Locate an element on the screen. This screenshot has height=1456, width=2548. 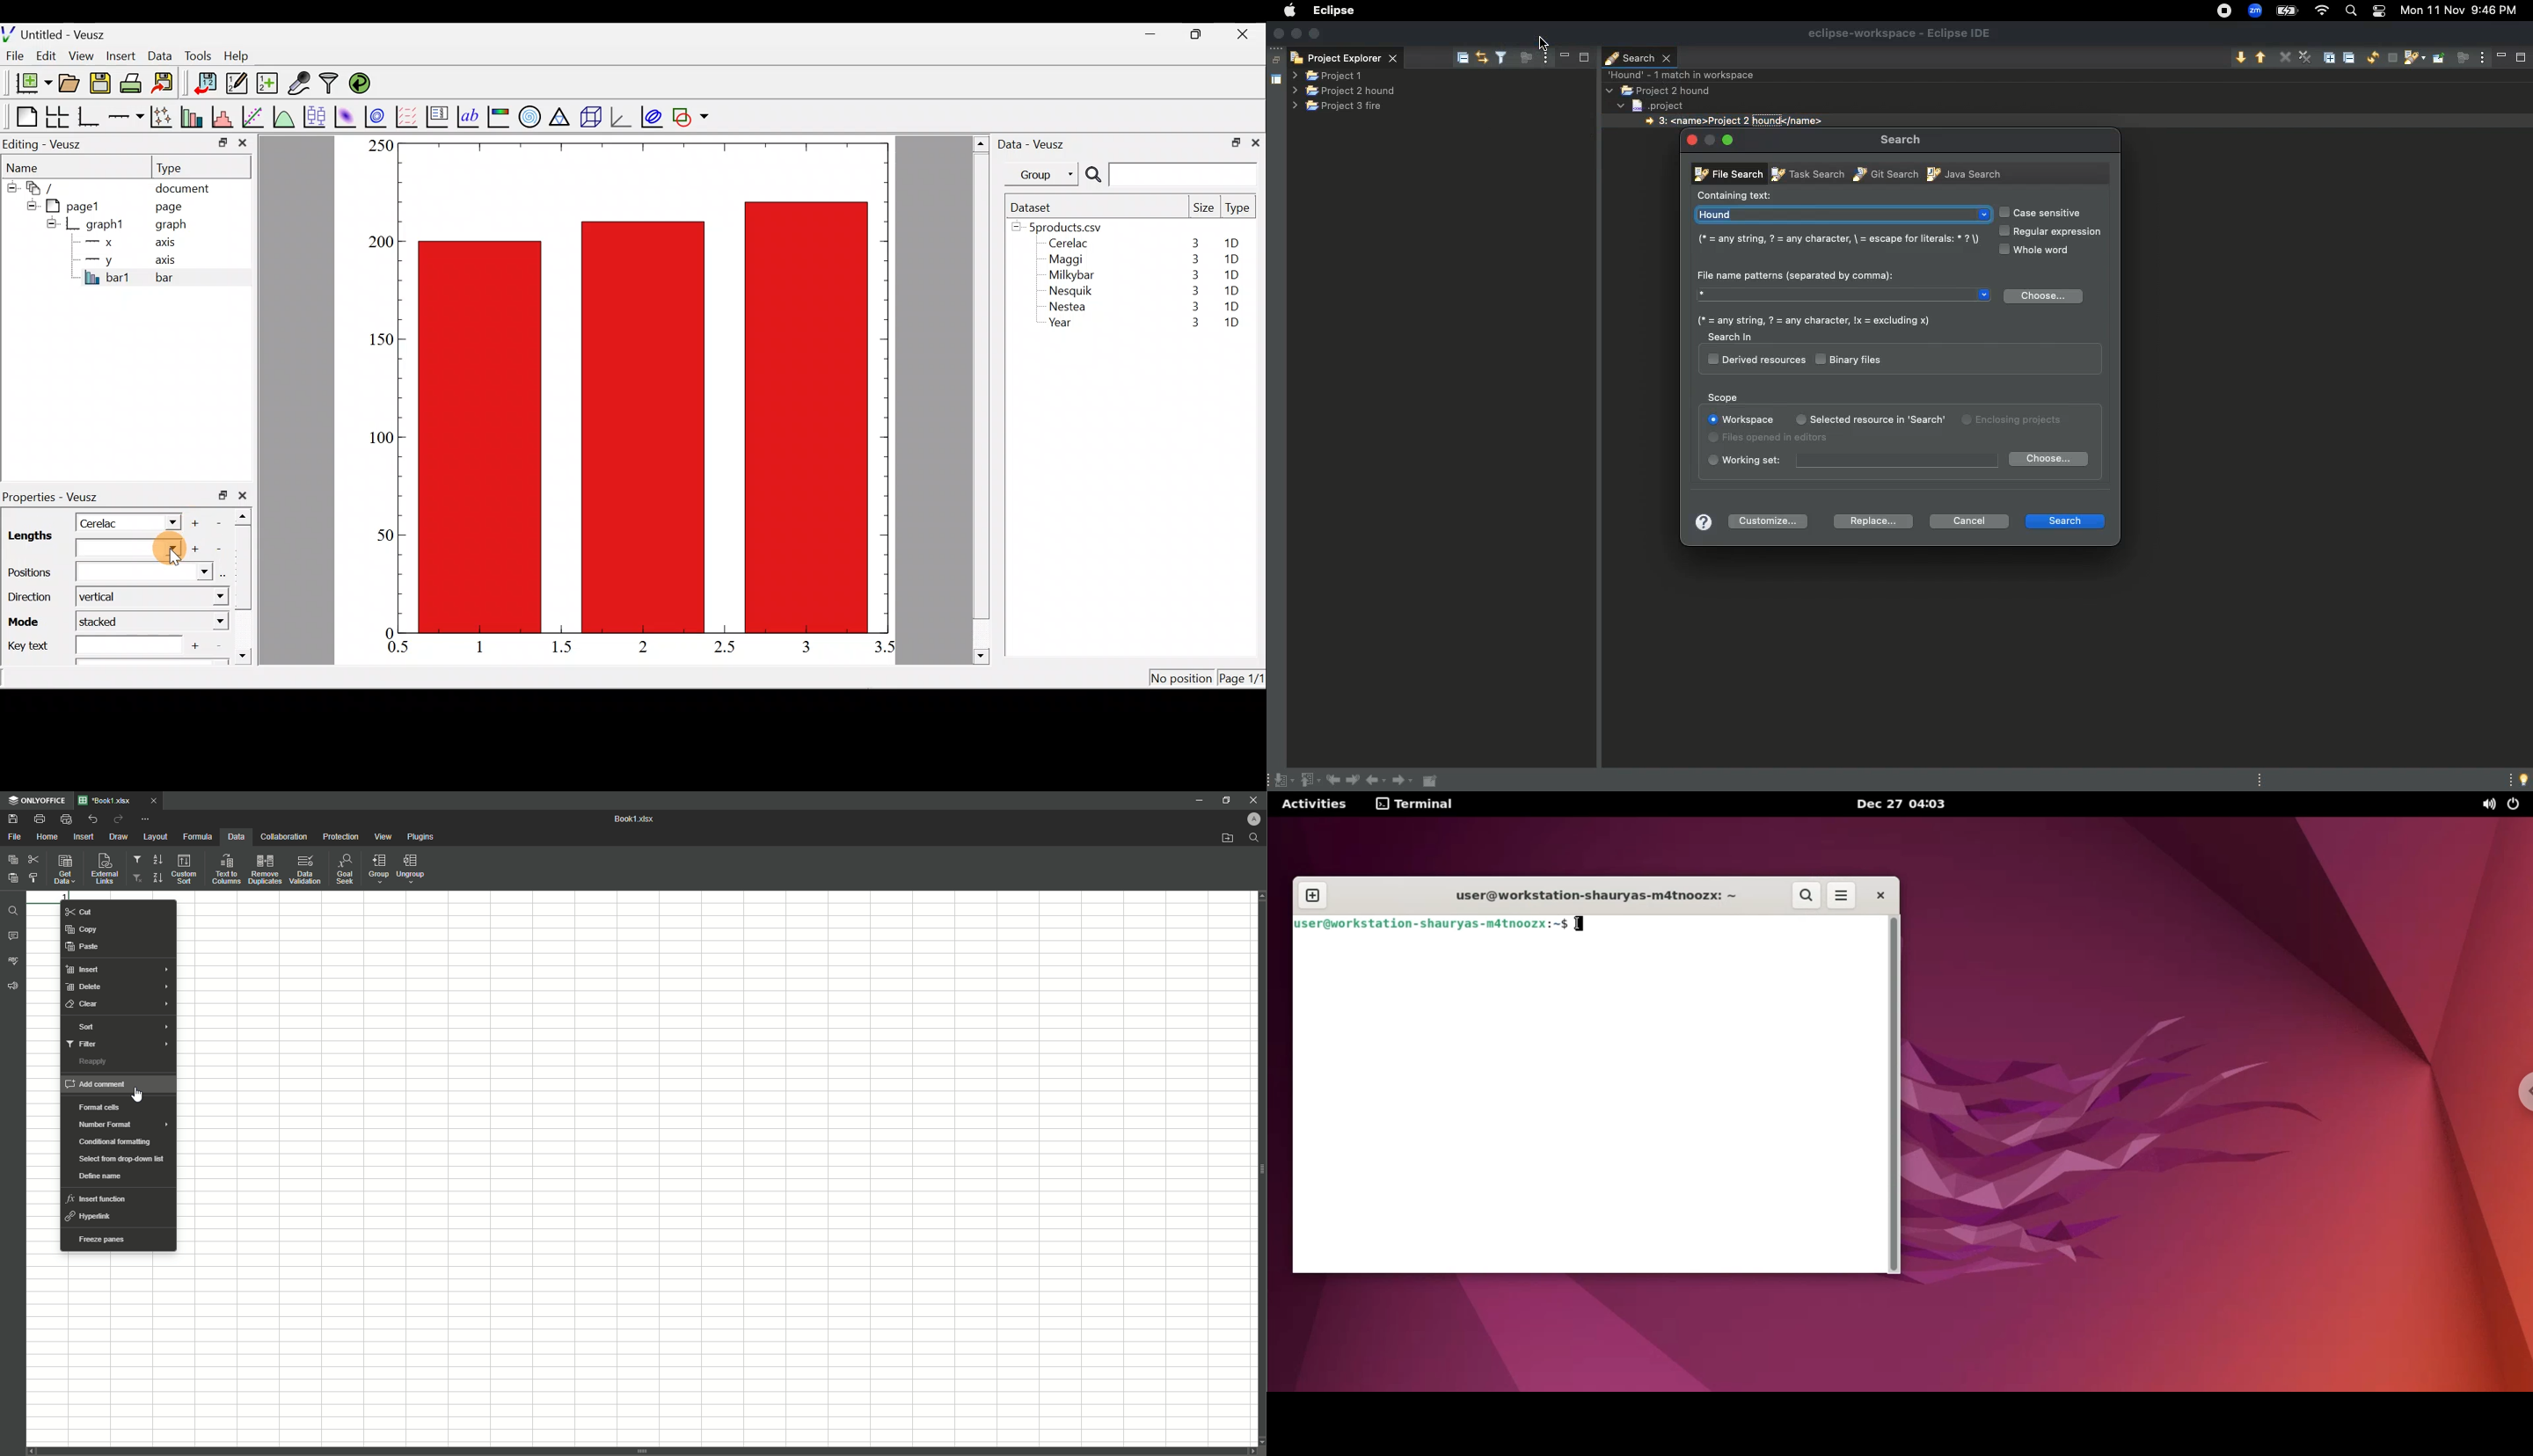
3 is located at coordinates (1188, 324).